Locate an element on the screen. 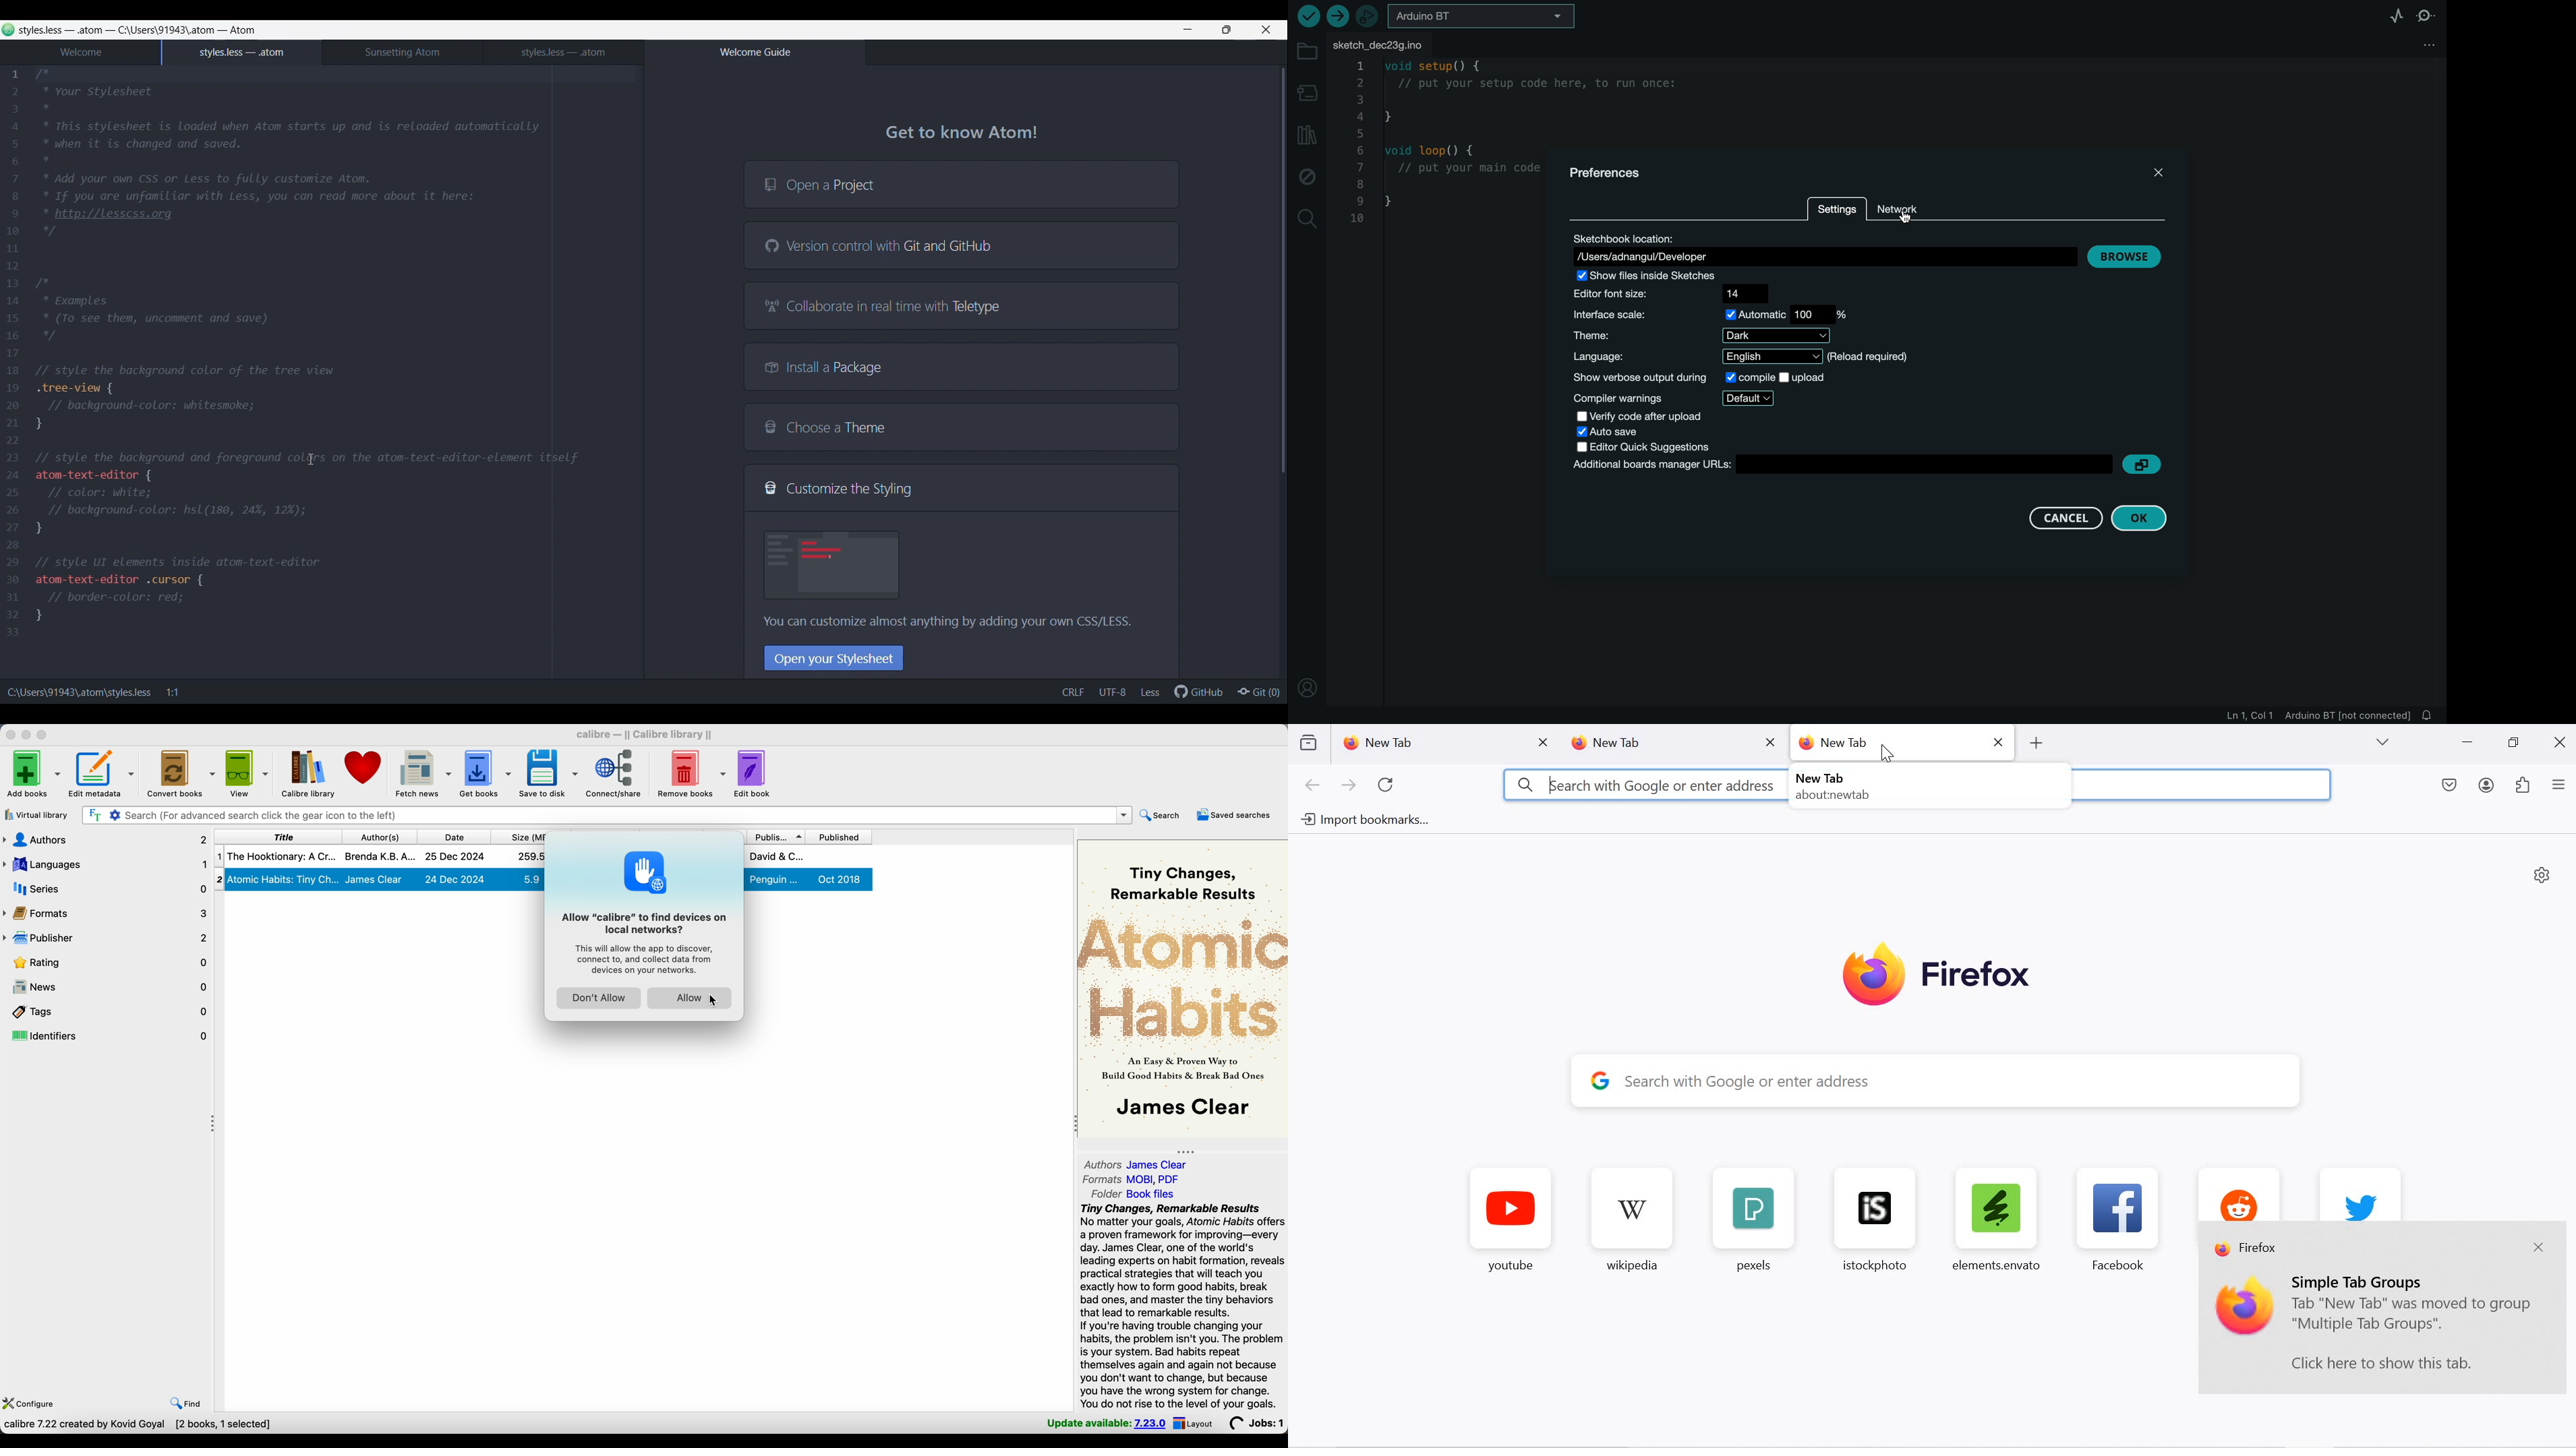  Choose a Theme is located at coordinates (961, 427).